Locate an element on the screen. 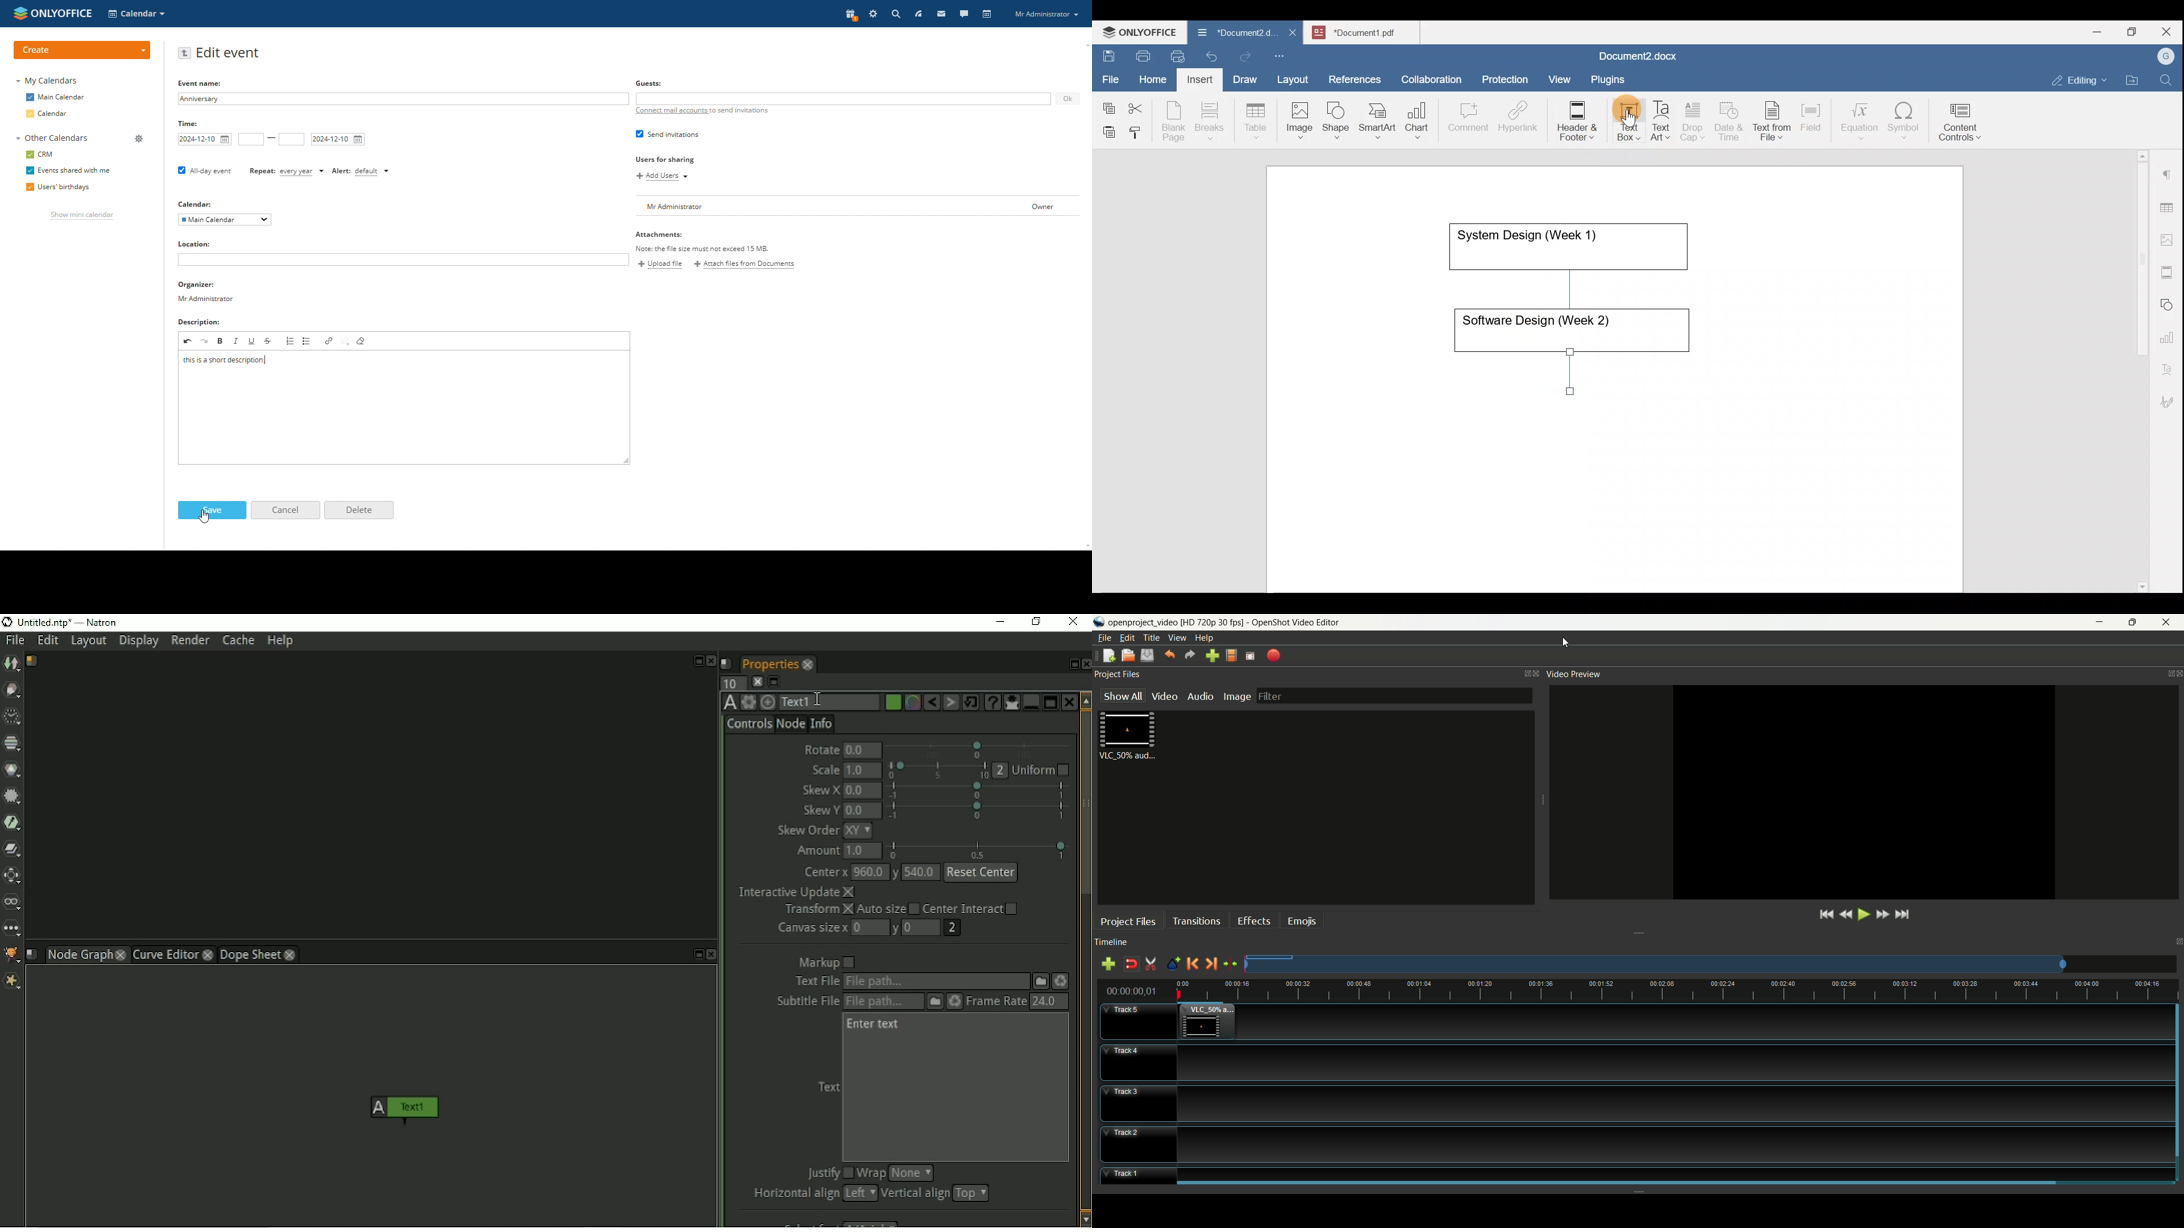 The height and width of the screenshot is (1232, 2184). previous marker is located at coordinates (1192, 964).